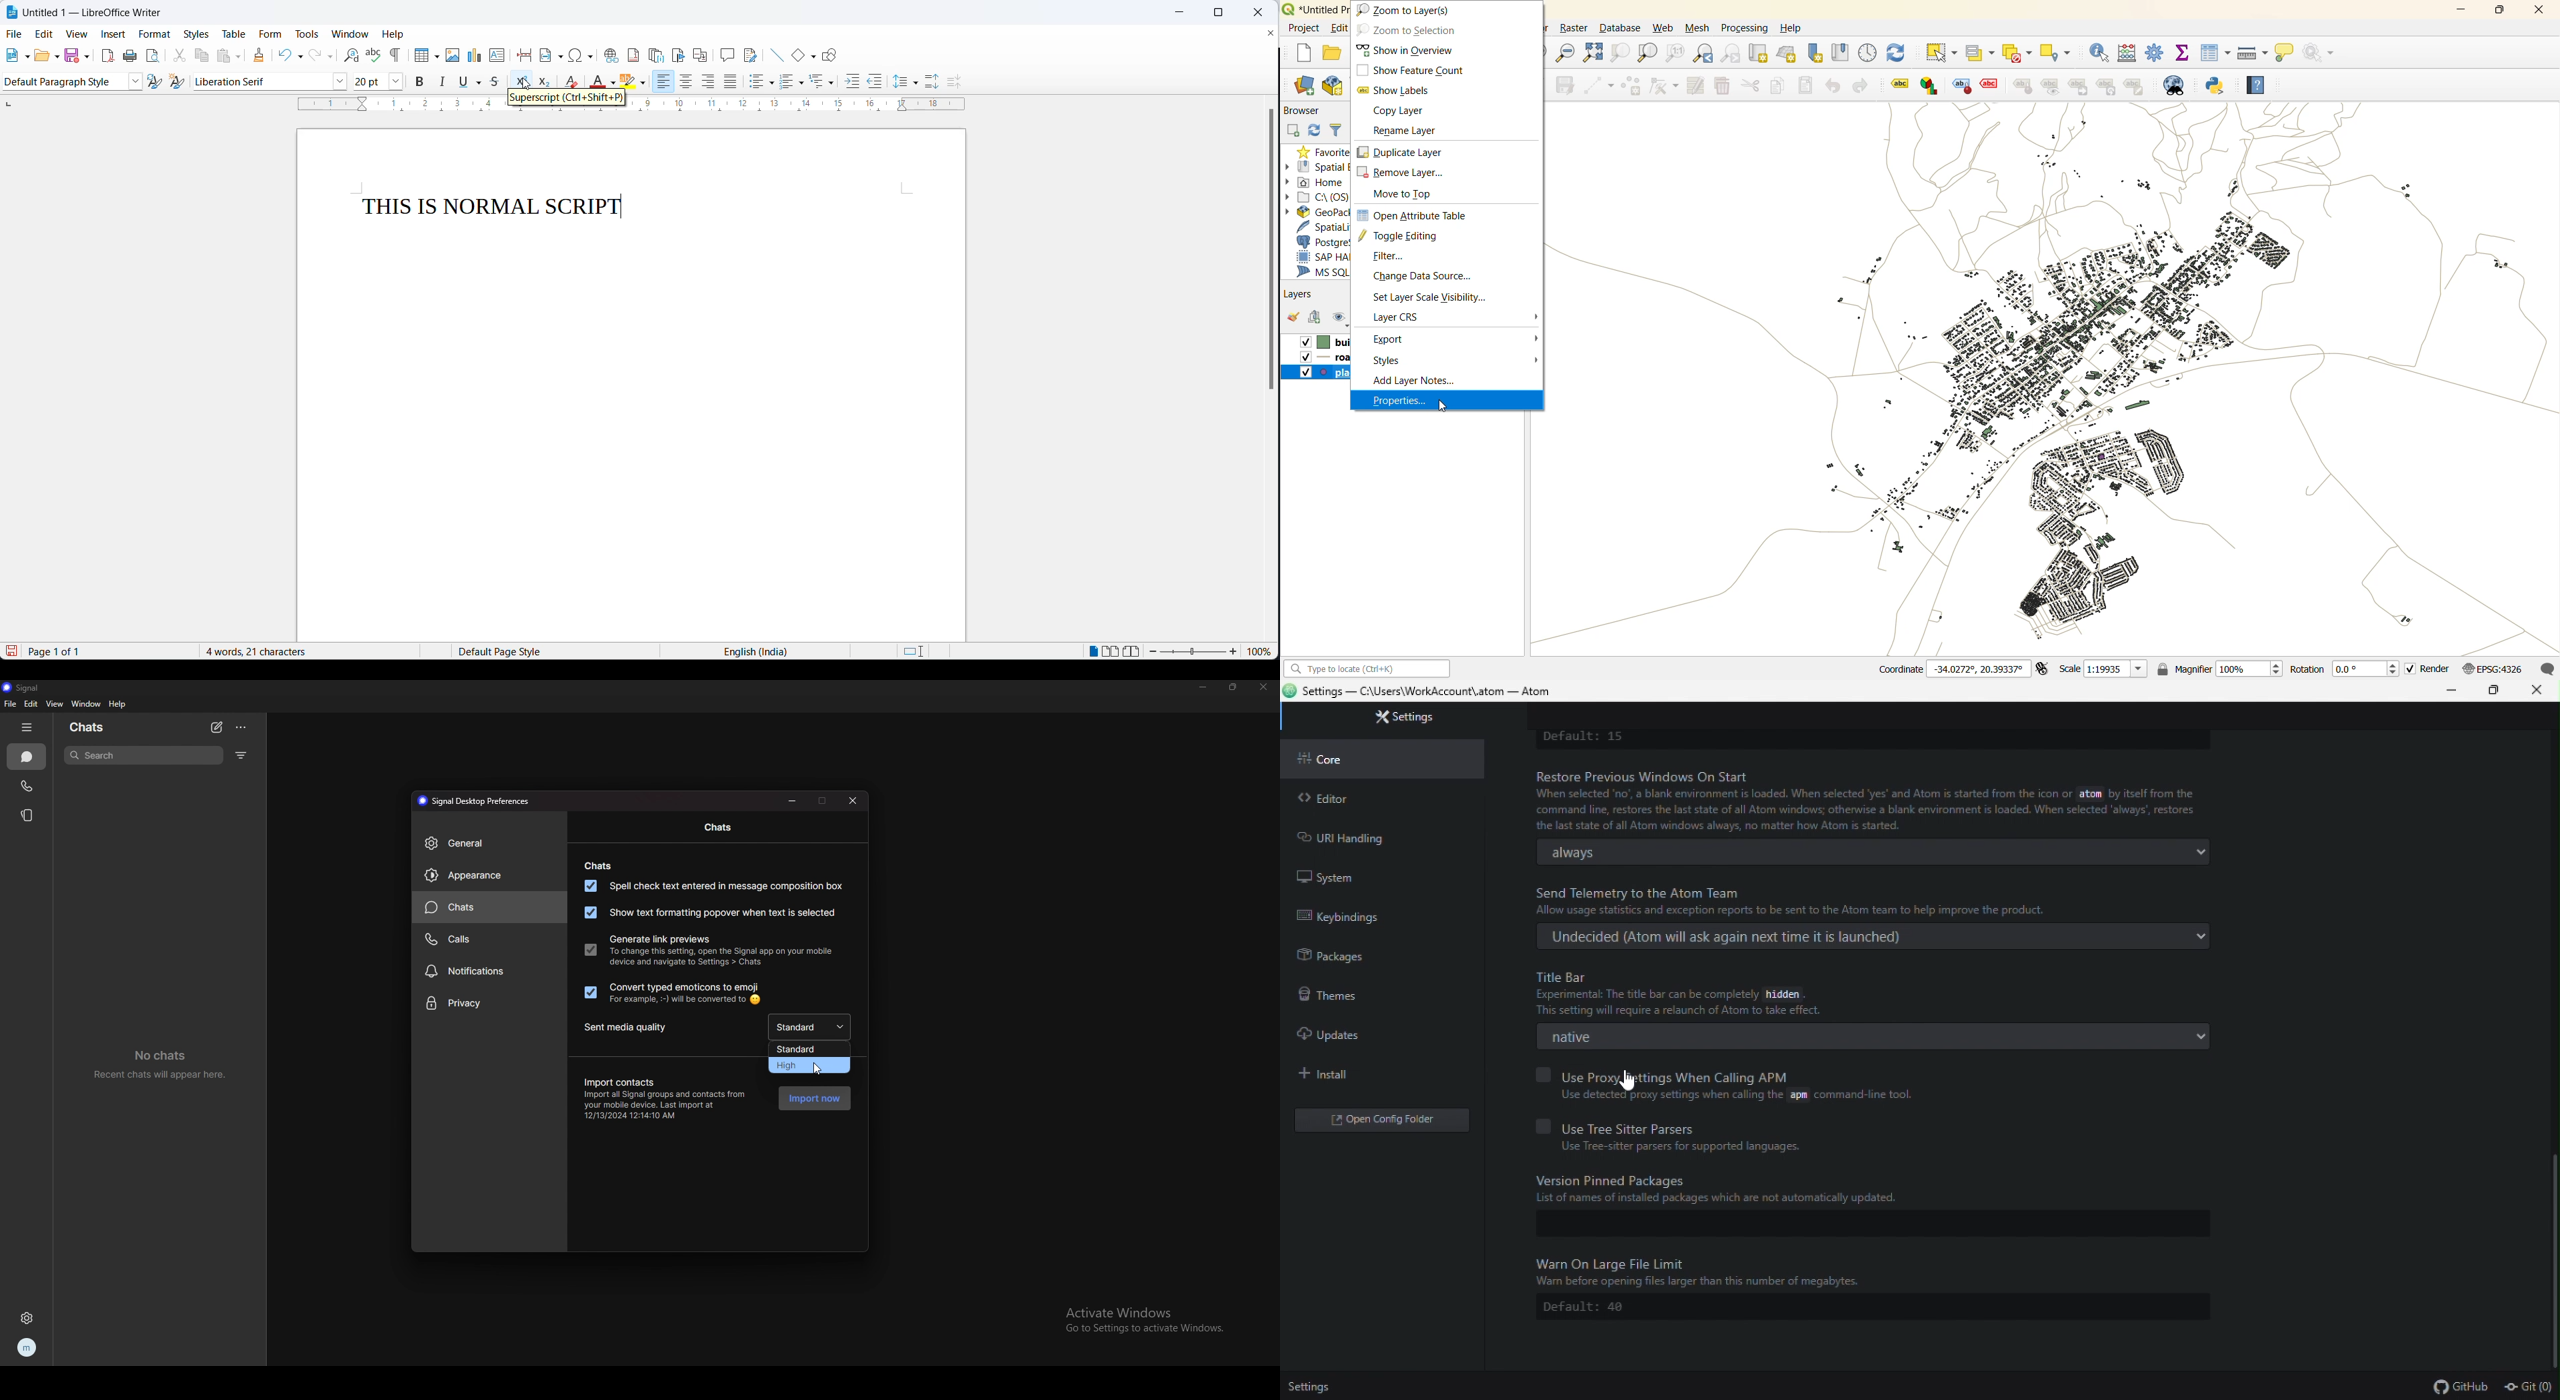 The height and width of the screenshot is (1400, 2576). Describe the element at coordinates (2155, 55) in the screenshot. I see `toolbox` at that location.